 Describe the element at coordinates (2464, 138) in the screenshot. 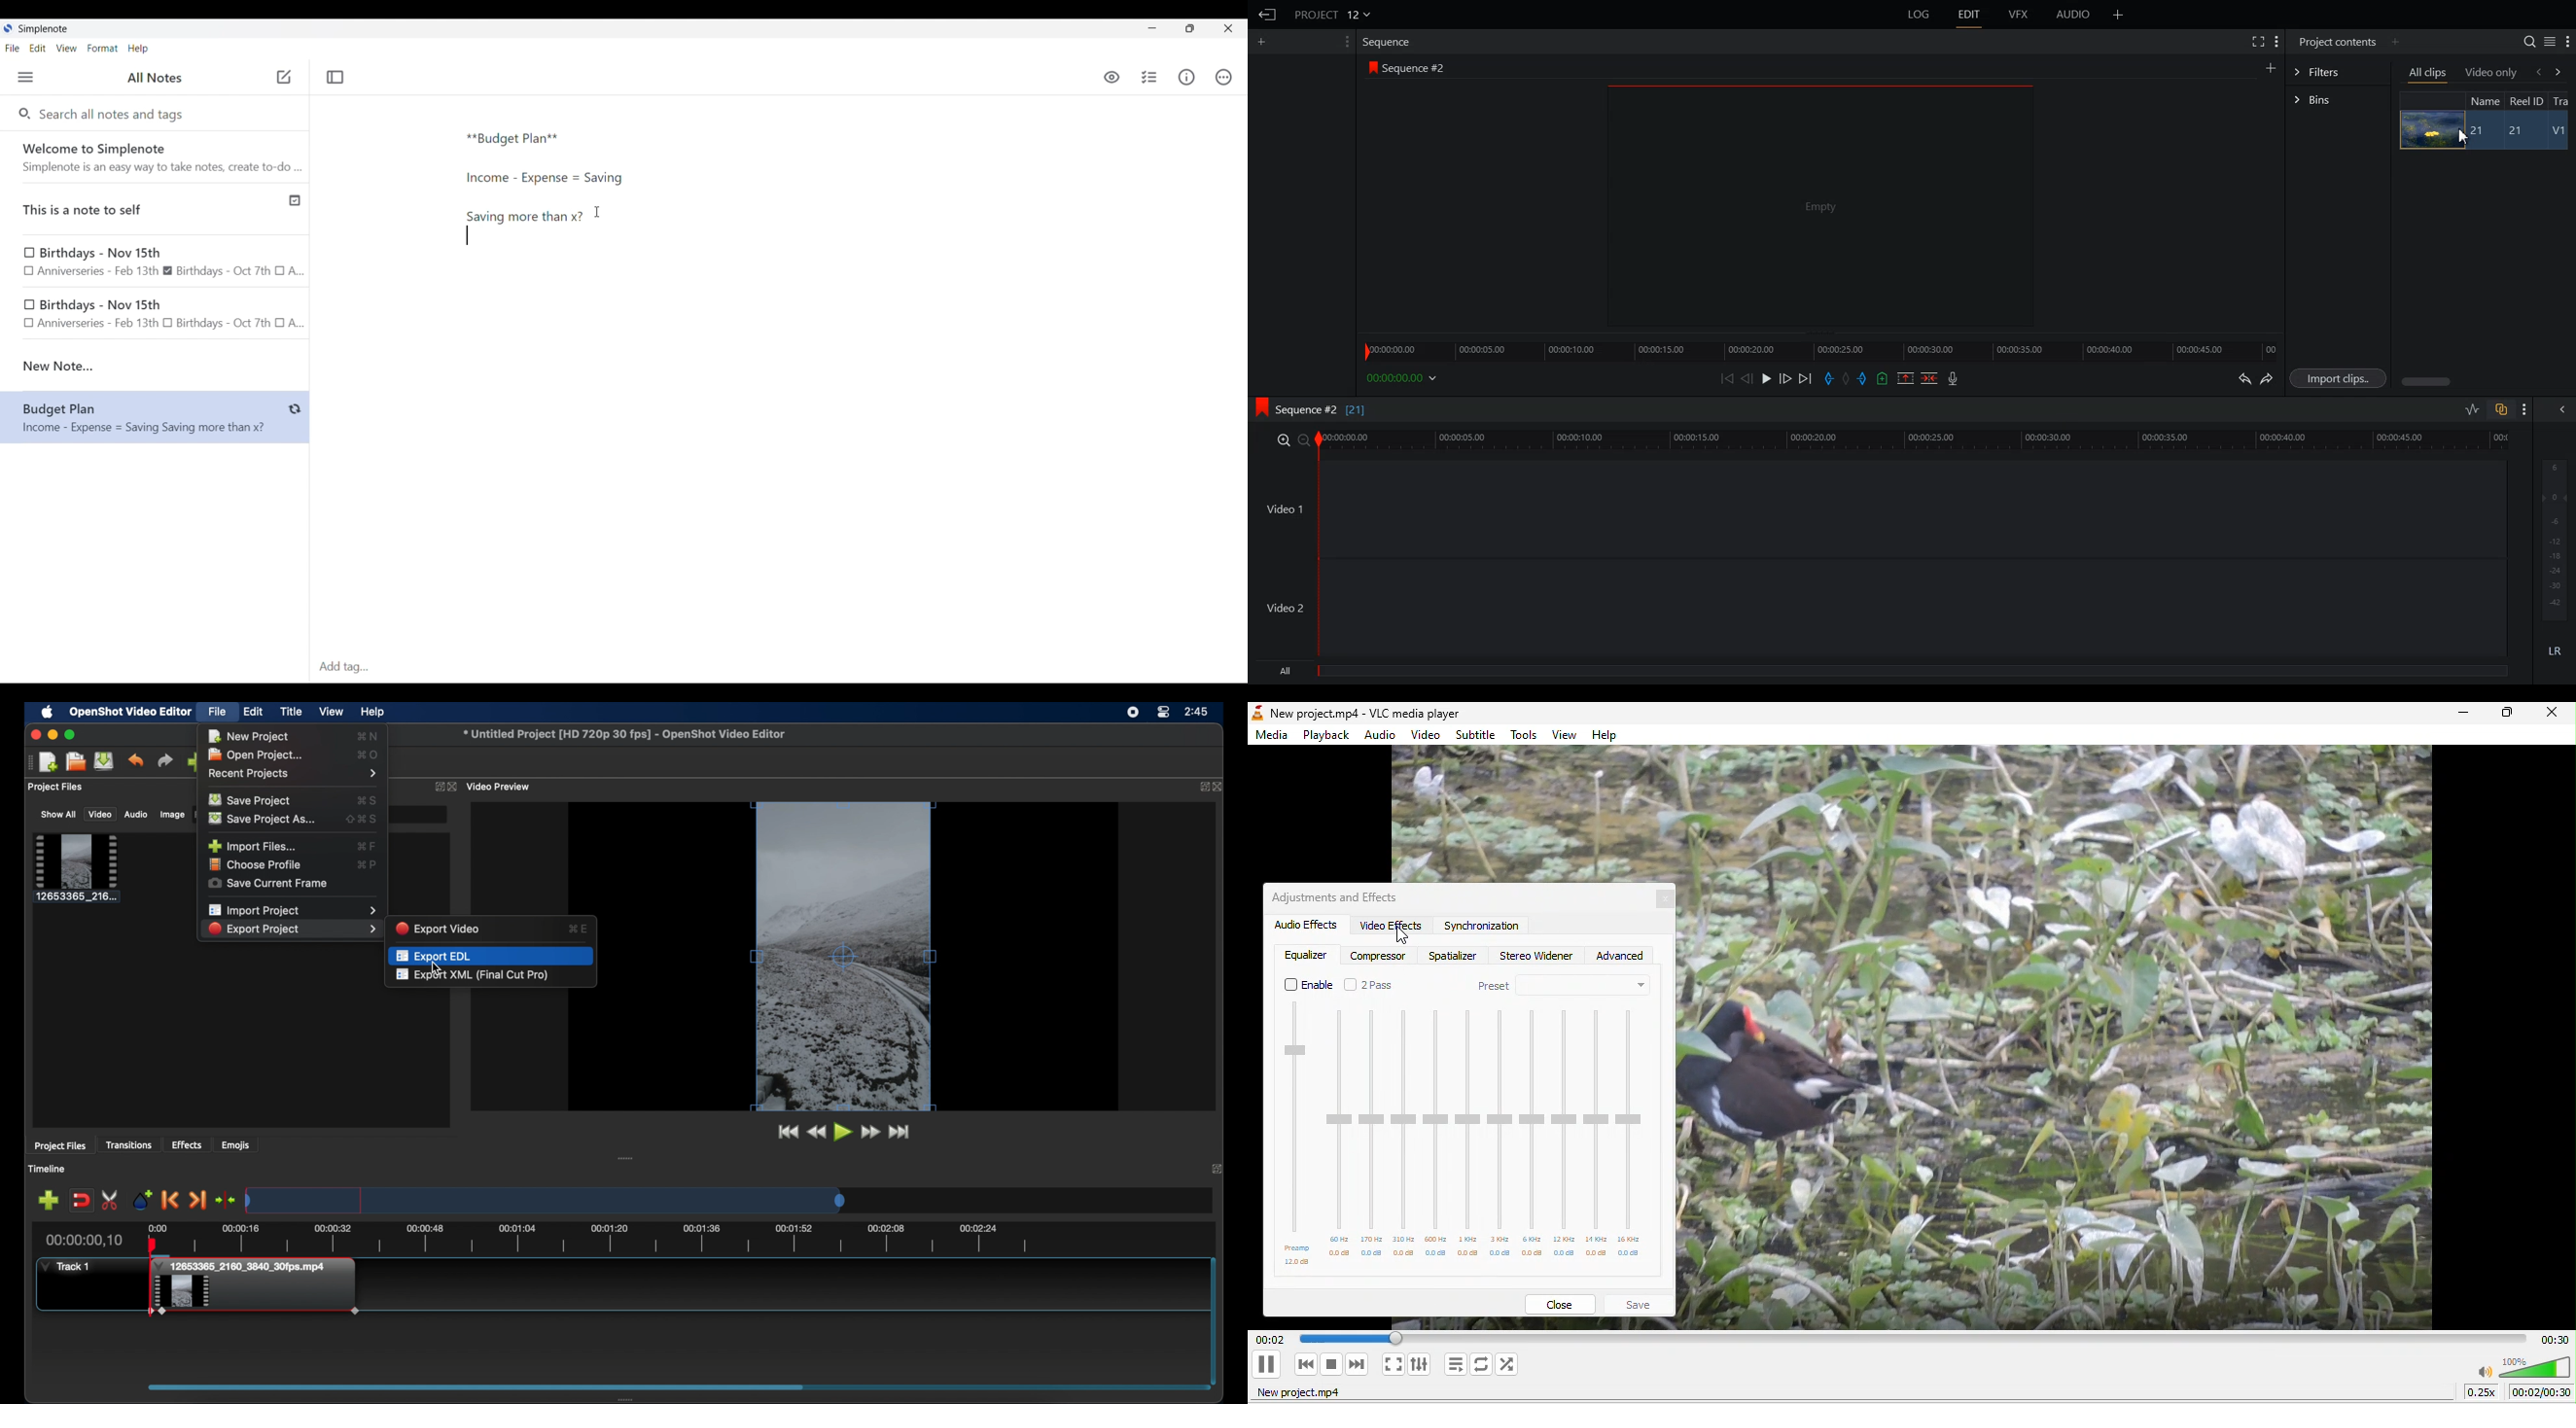

I see `Cursor` at that location.